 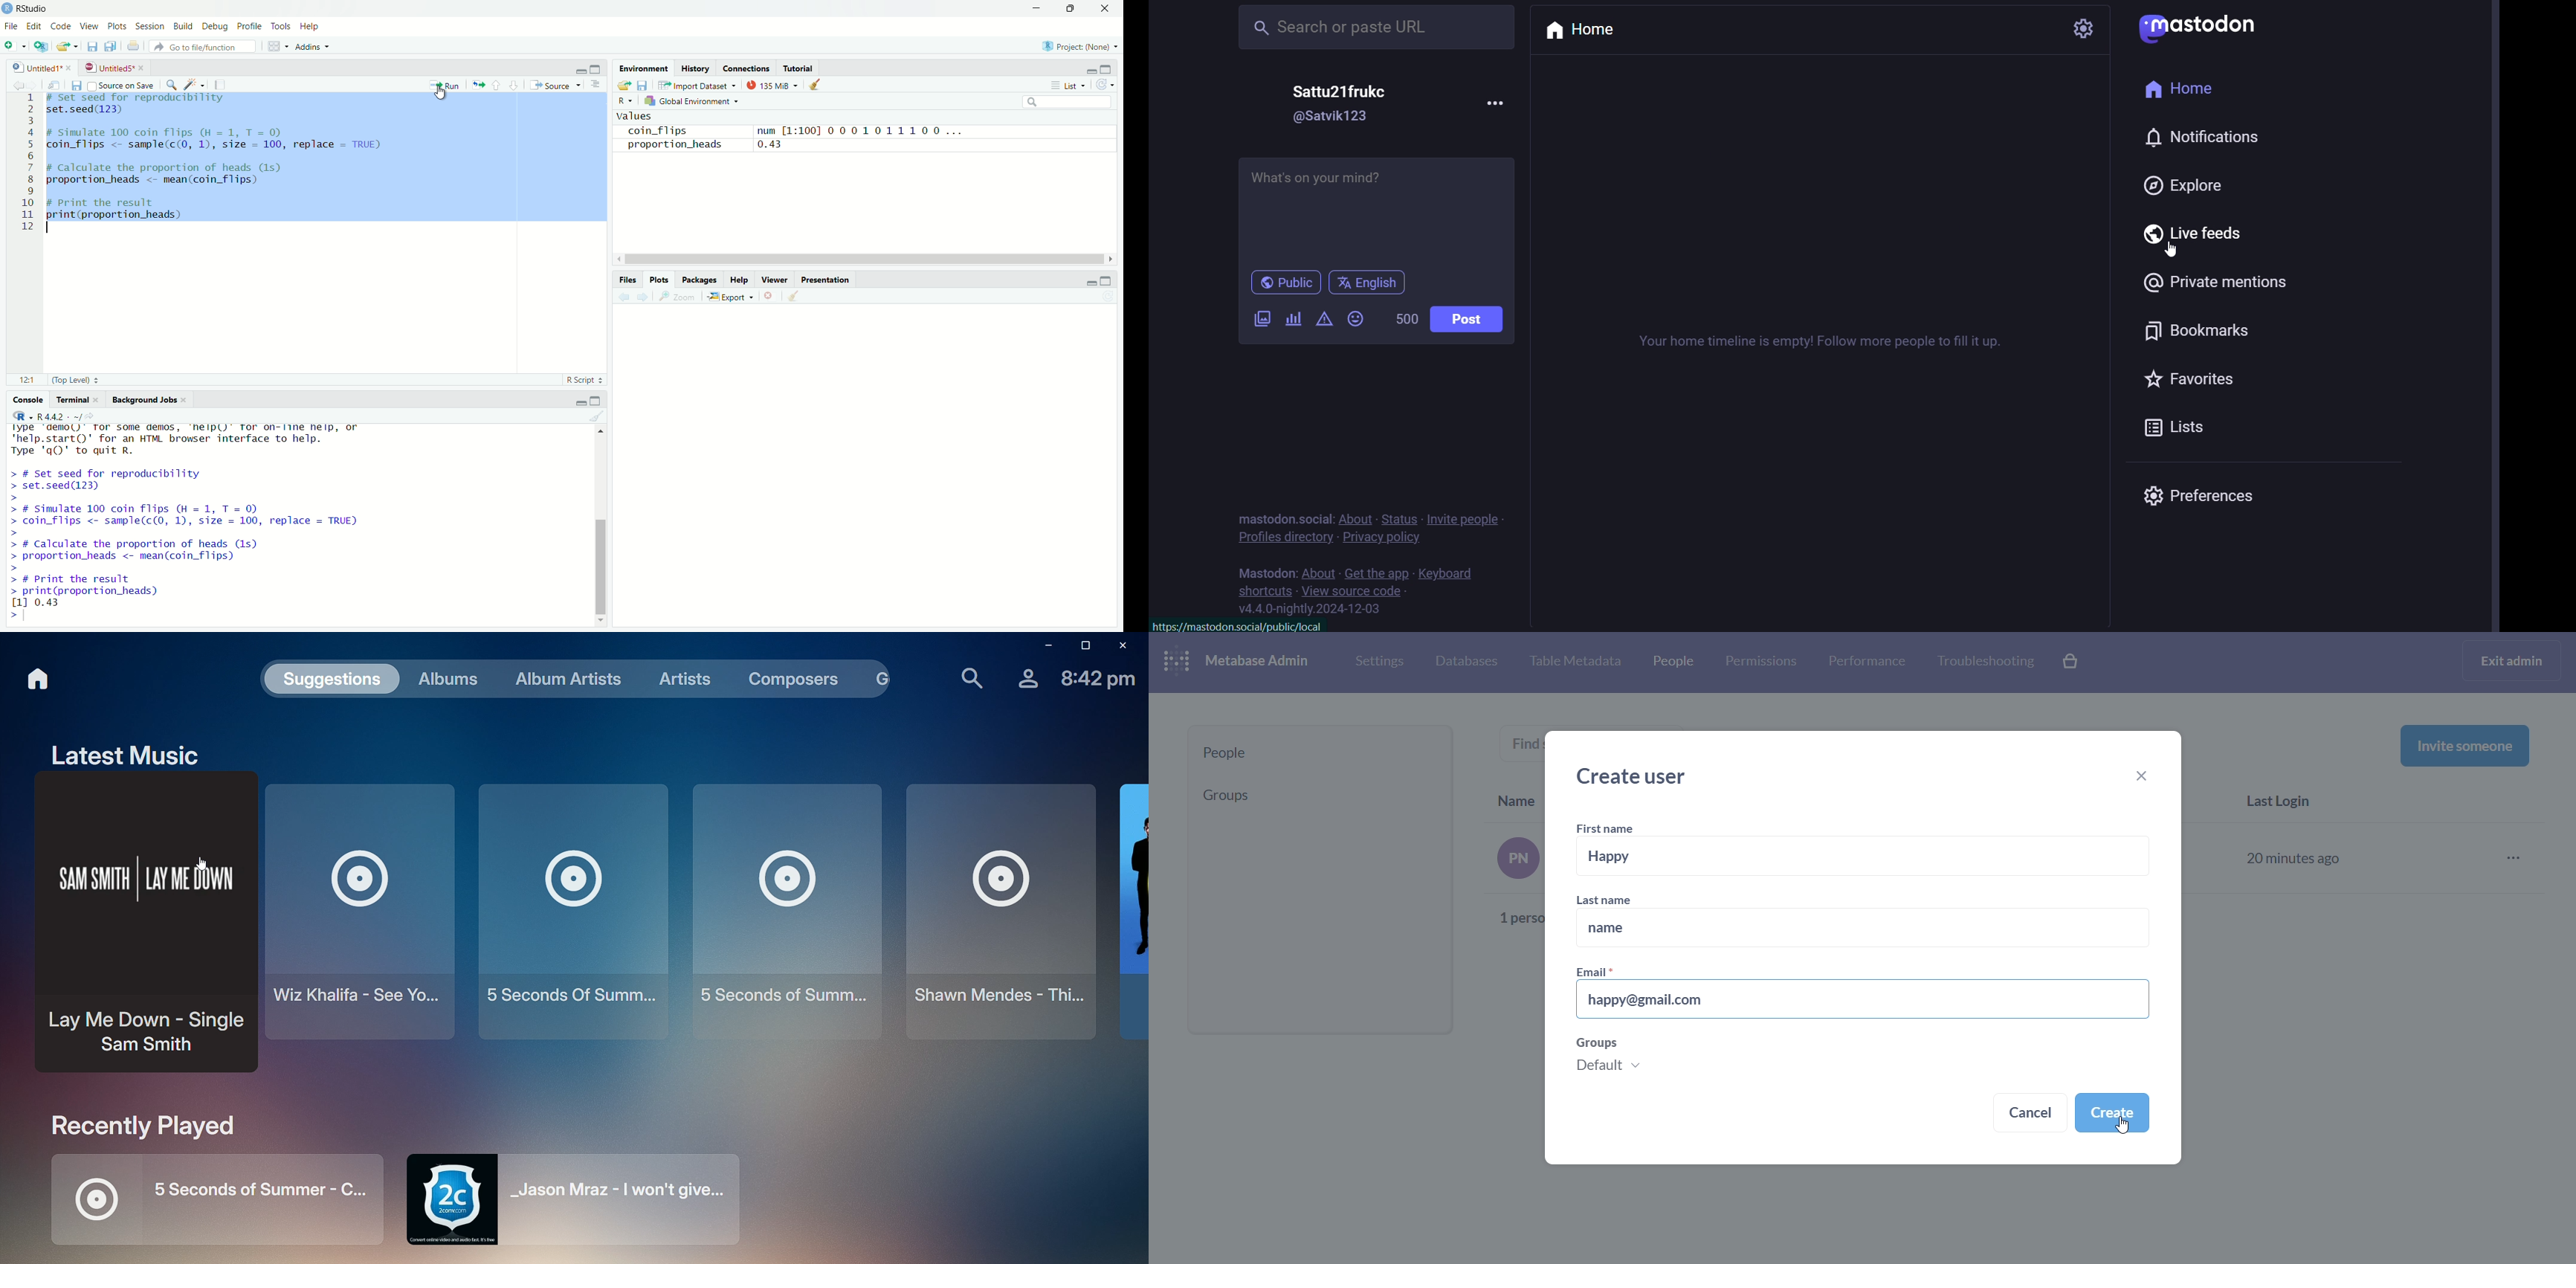 I want to click on close, so click(x=70, y=66).